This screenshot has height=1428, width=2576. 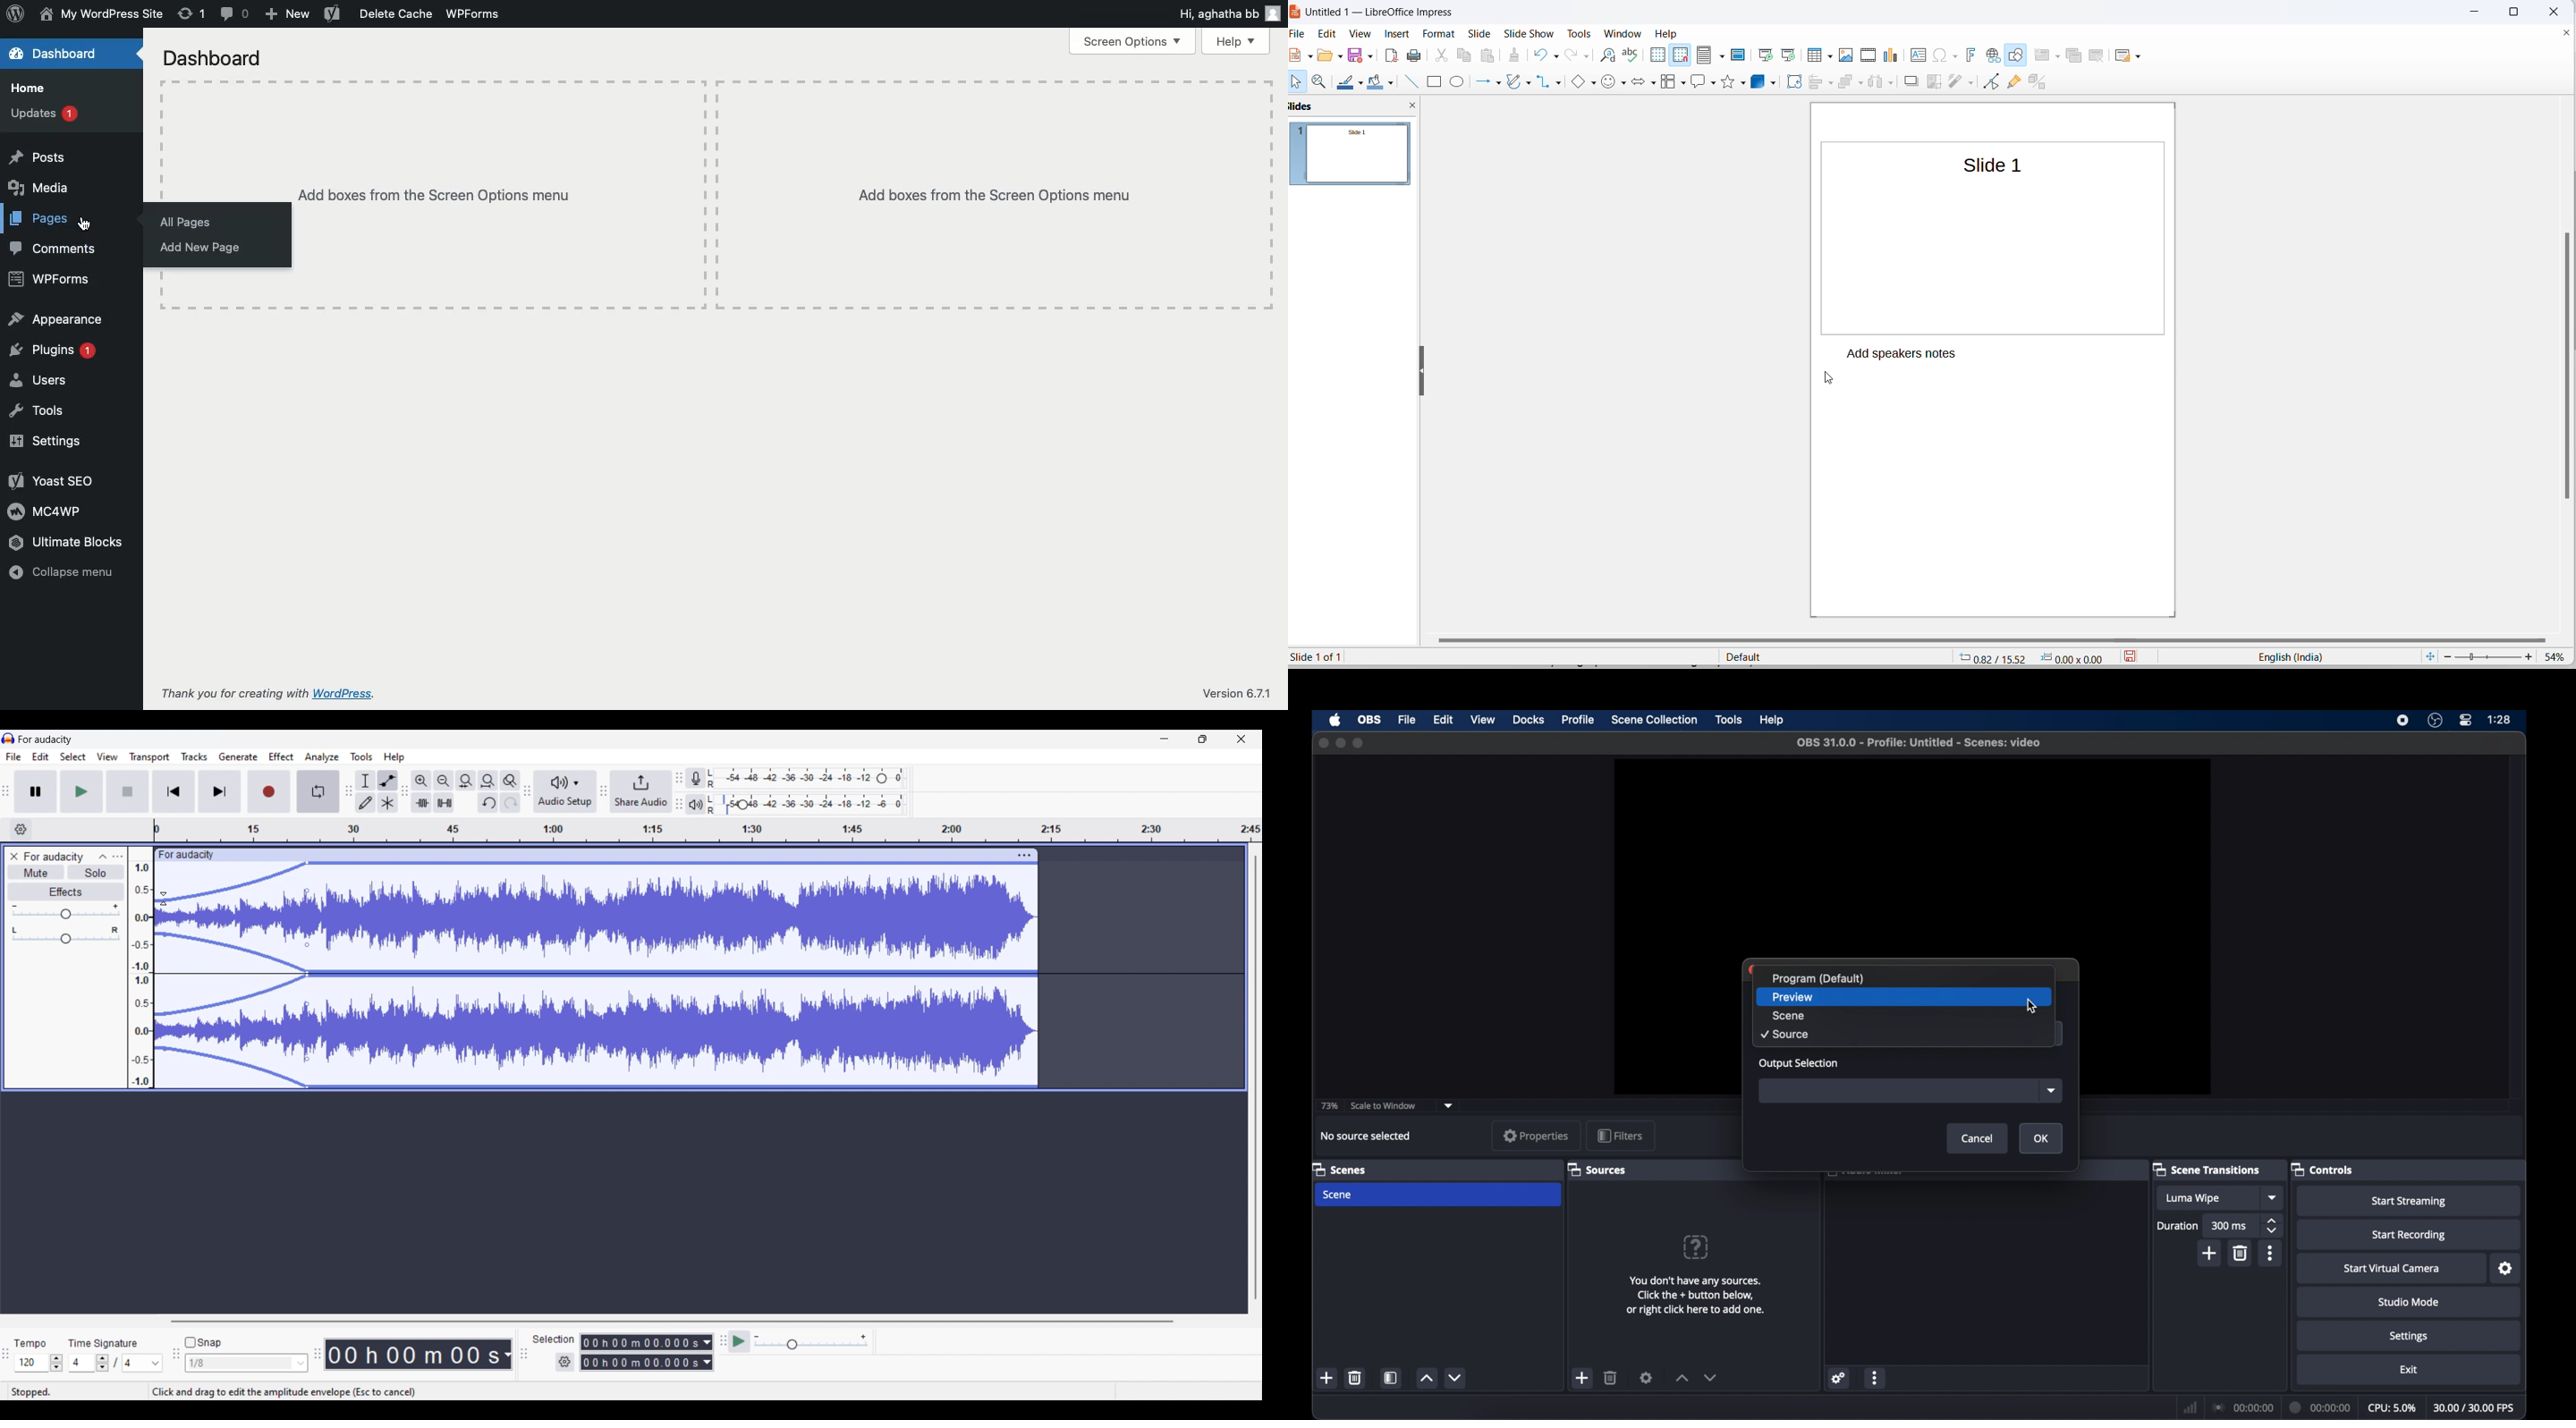 What do you see at coordinates (1340, 743) in the screenshot?
I see `minimize` at bounding box center [1340, 743].